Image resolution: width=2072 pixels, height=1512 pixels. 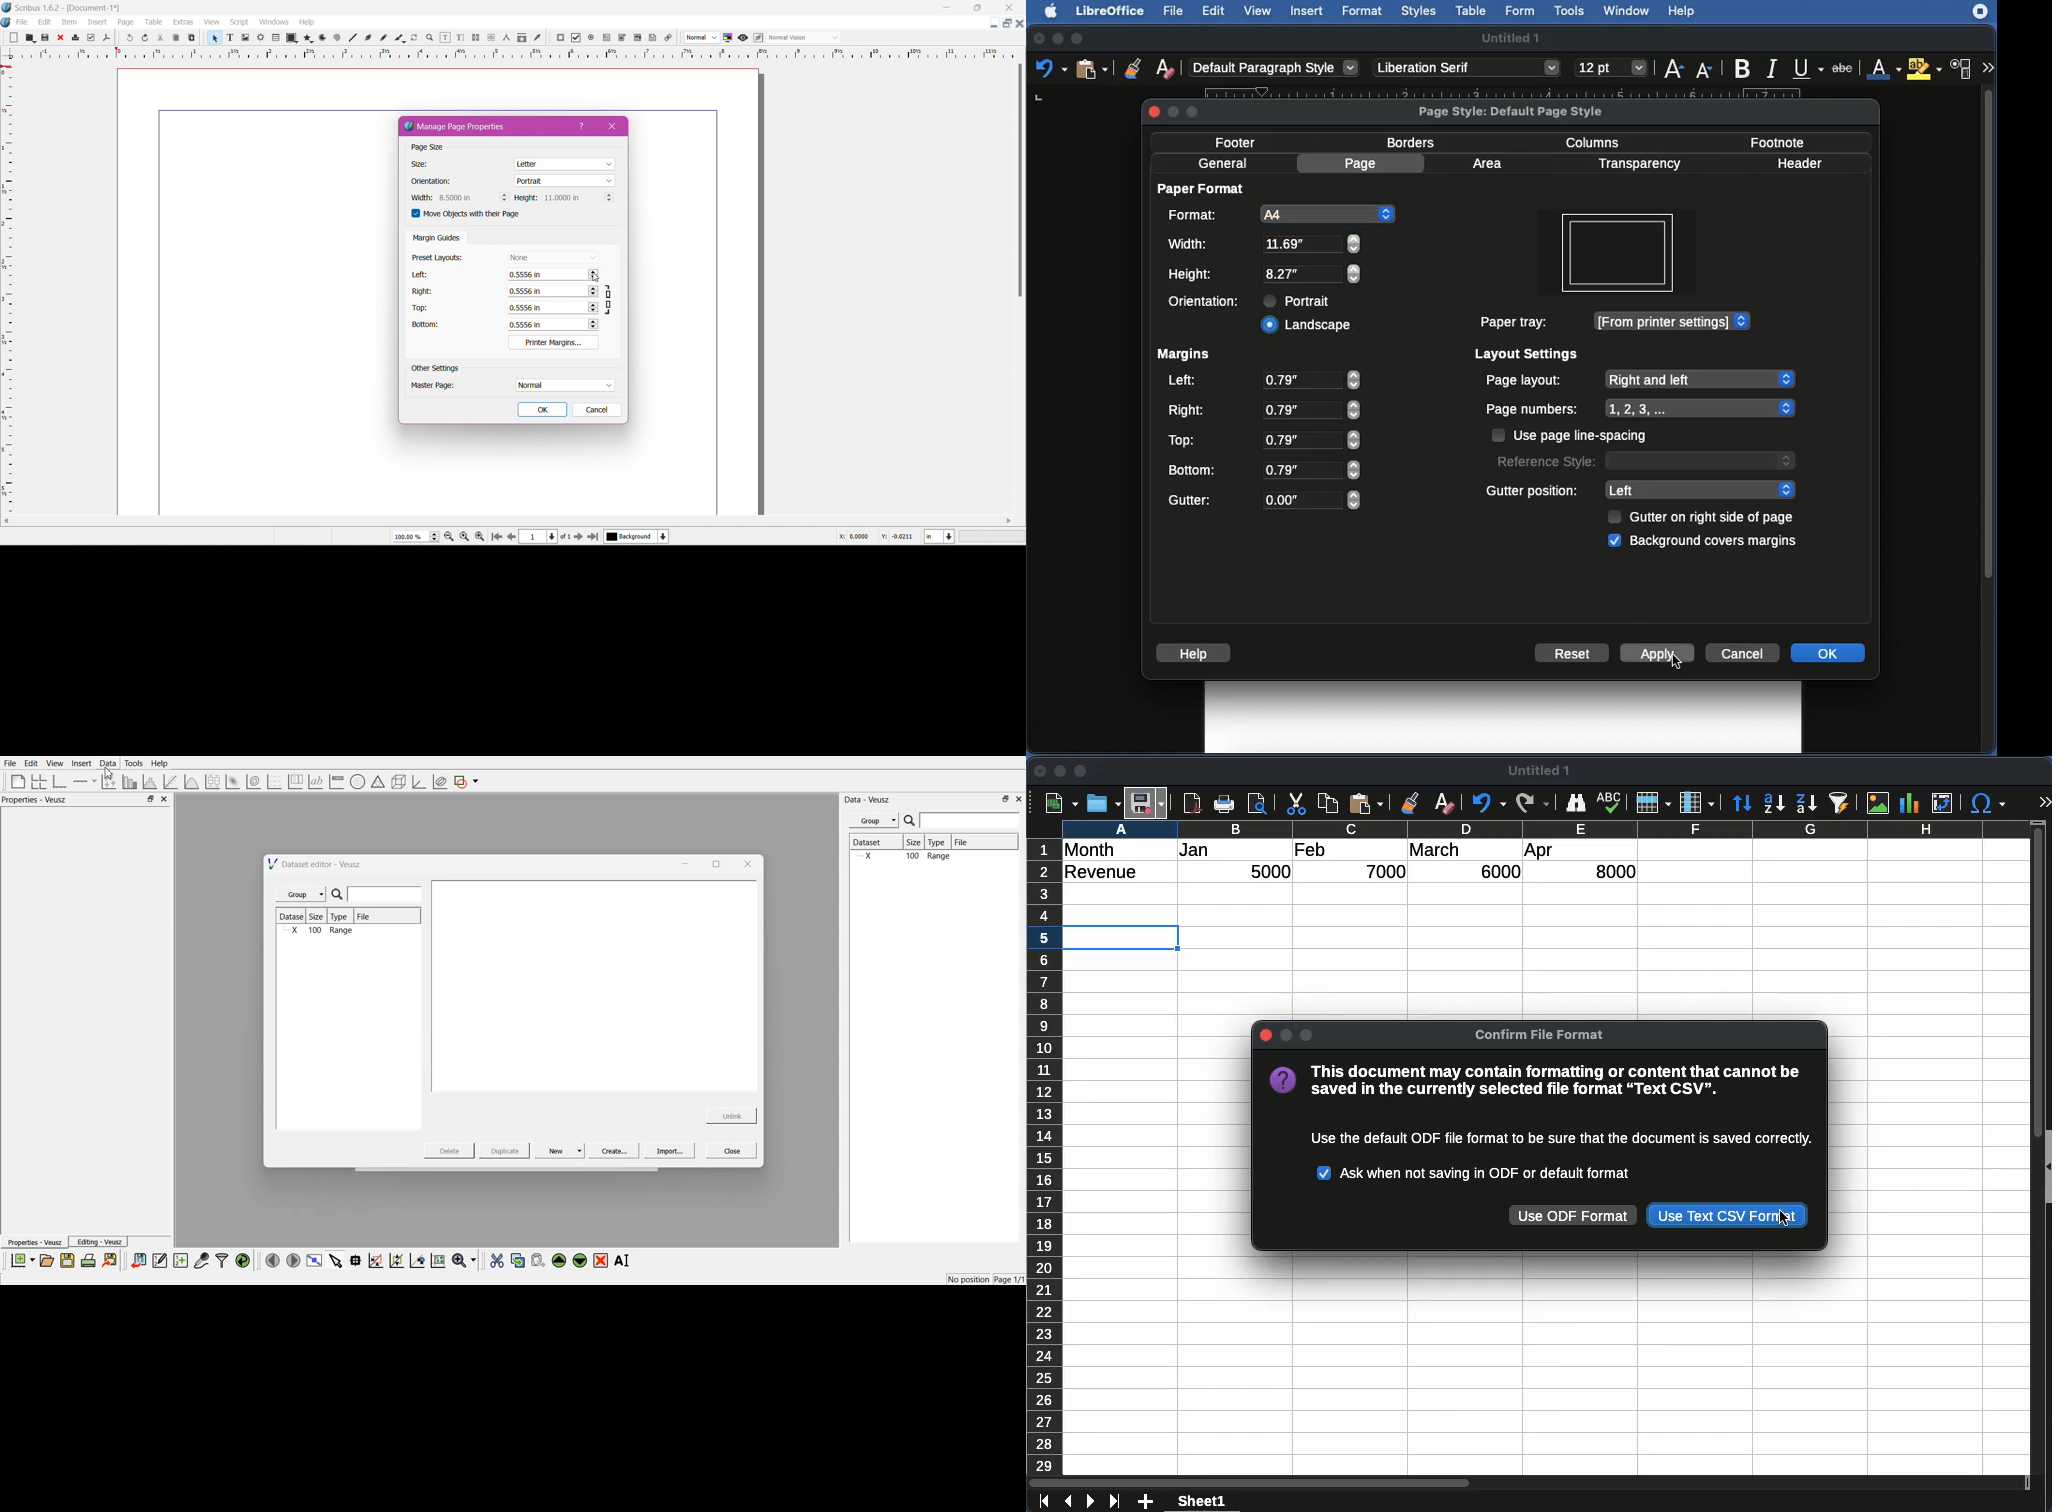 What do you see at coordinates (1196, 654) in the screenshot?
I see `Help` at bounding box center [1196, 654].